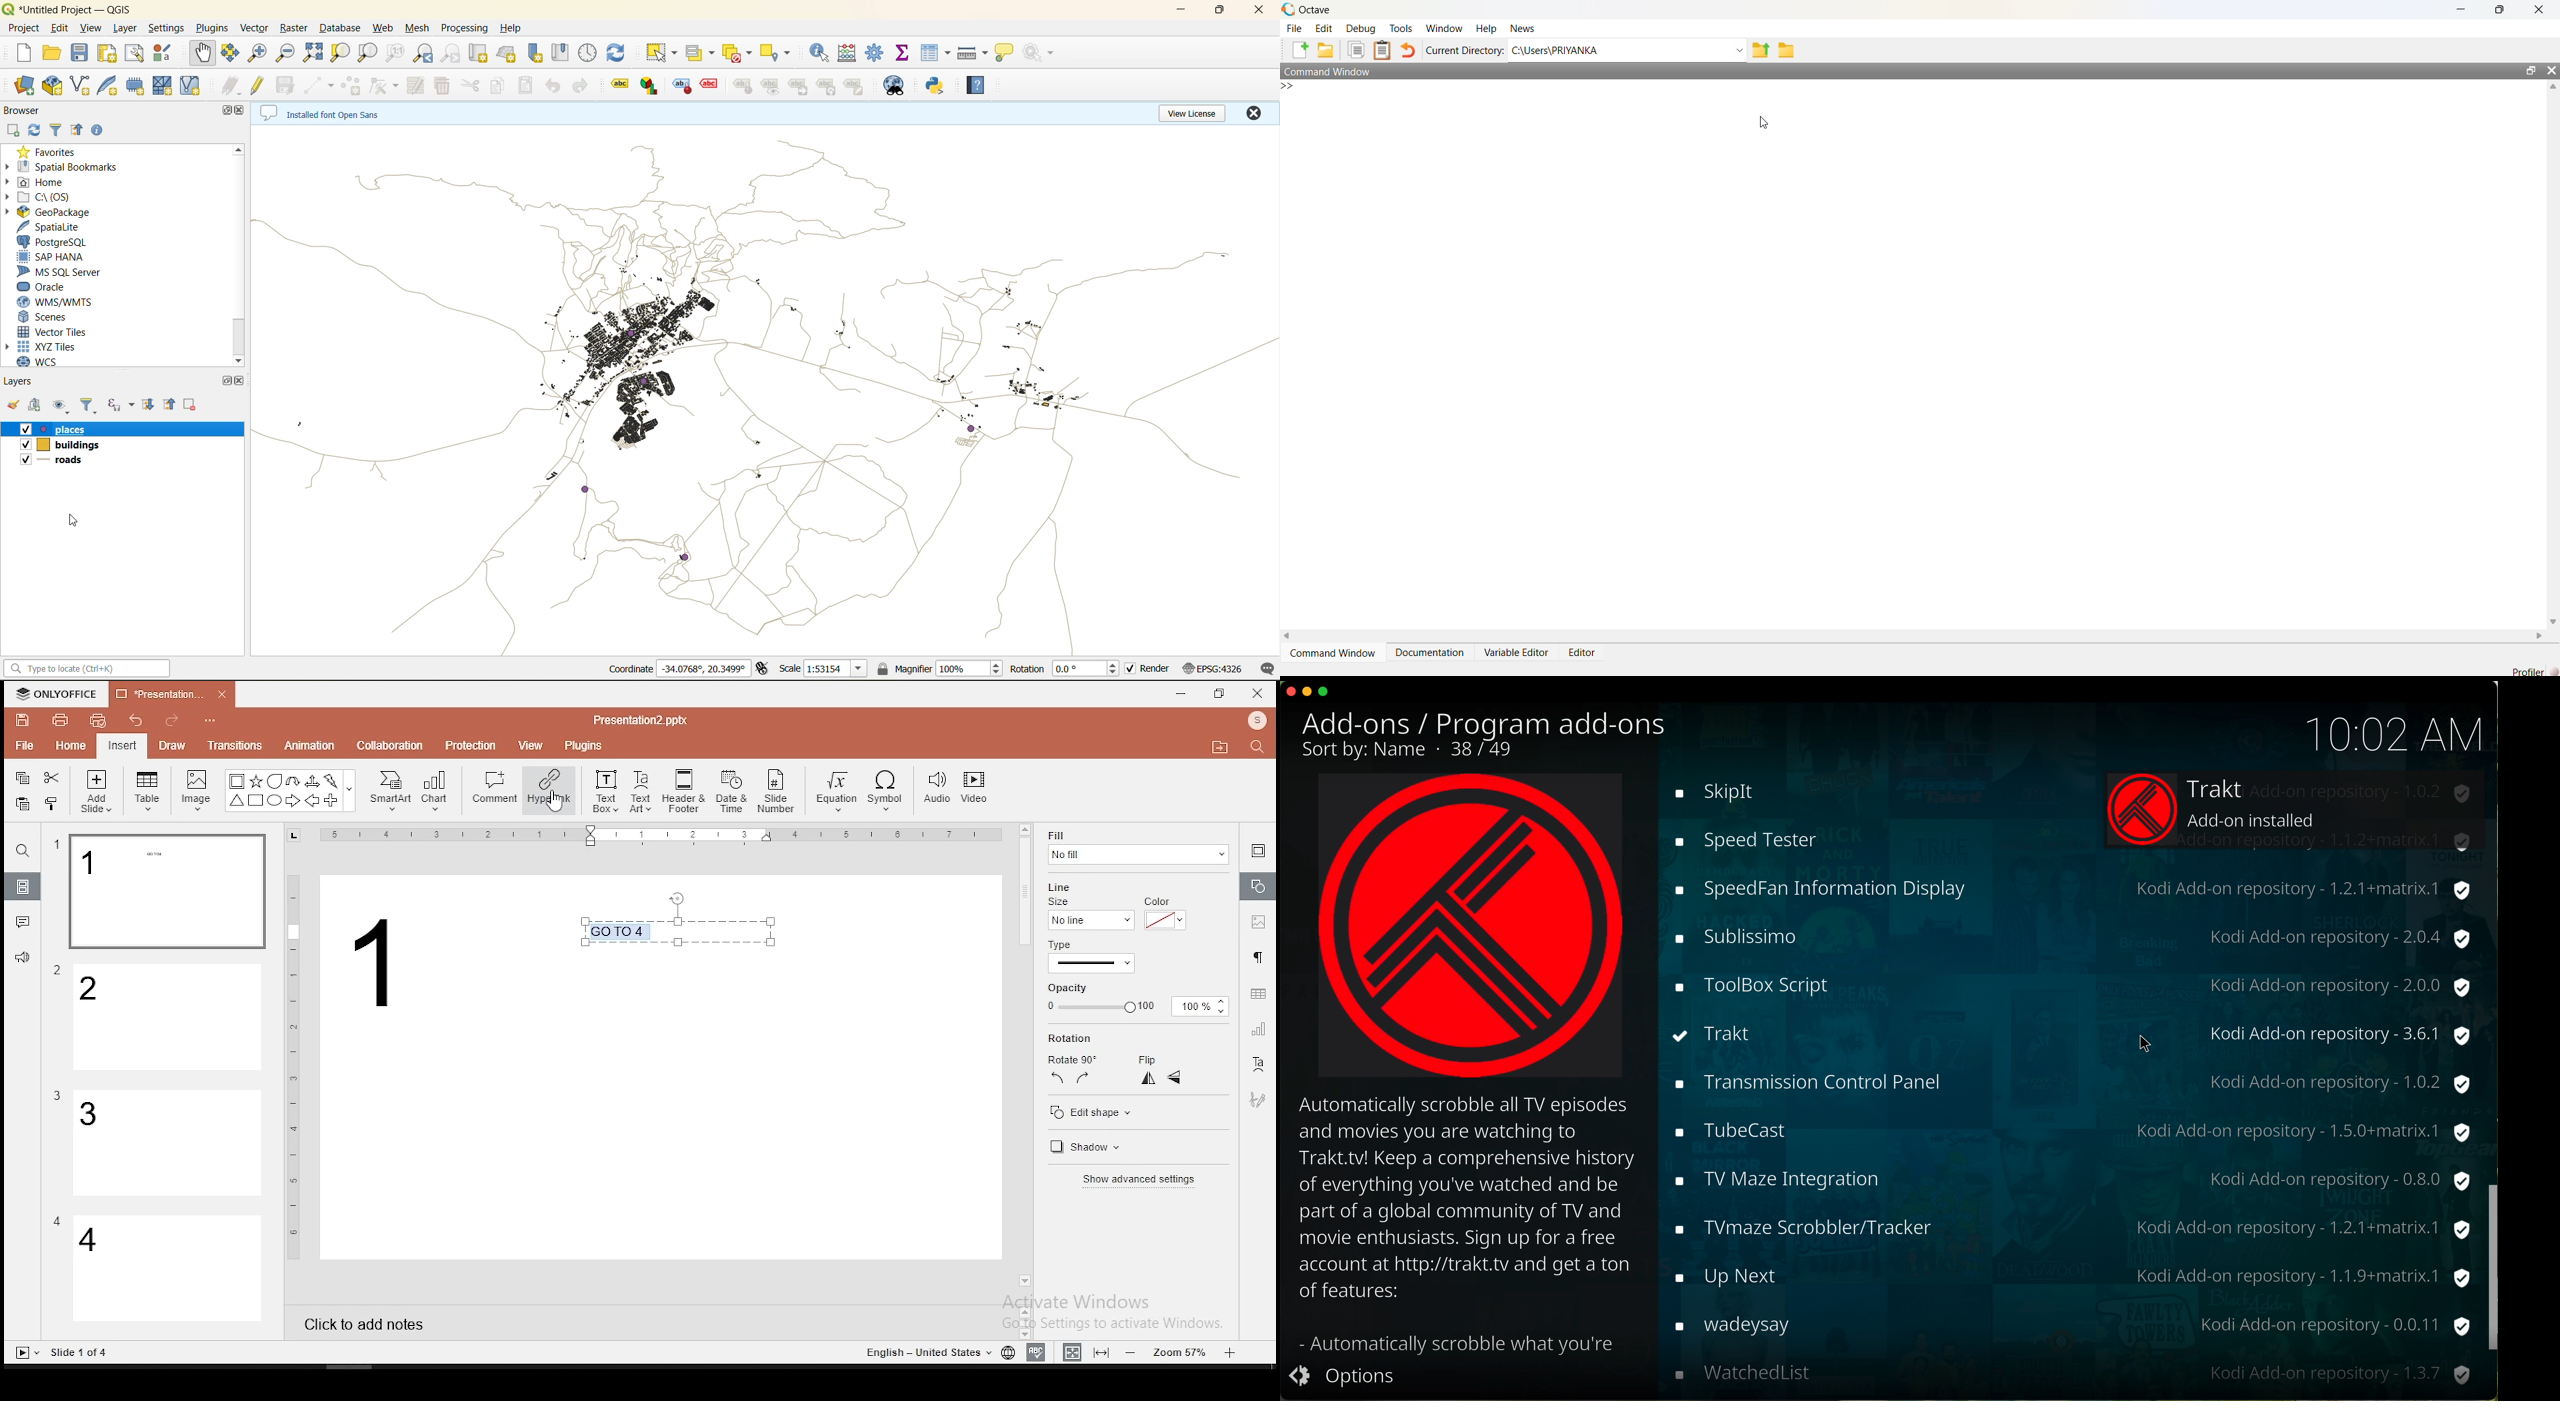  I want to click on audio, so click(937, 789).